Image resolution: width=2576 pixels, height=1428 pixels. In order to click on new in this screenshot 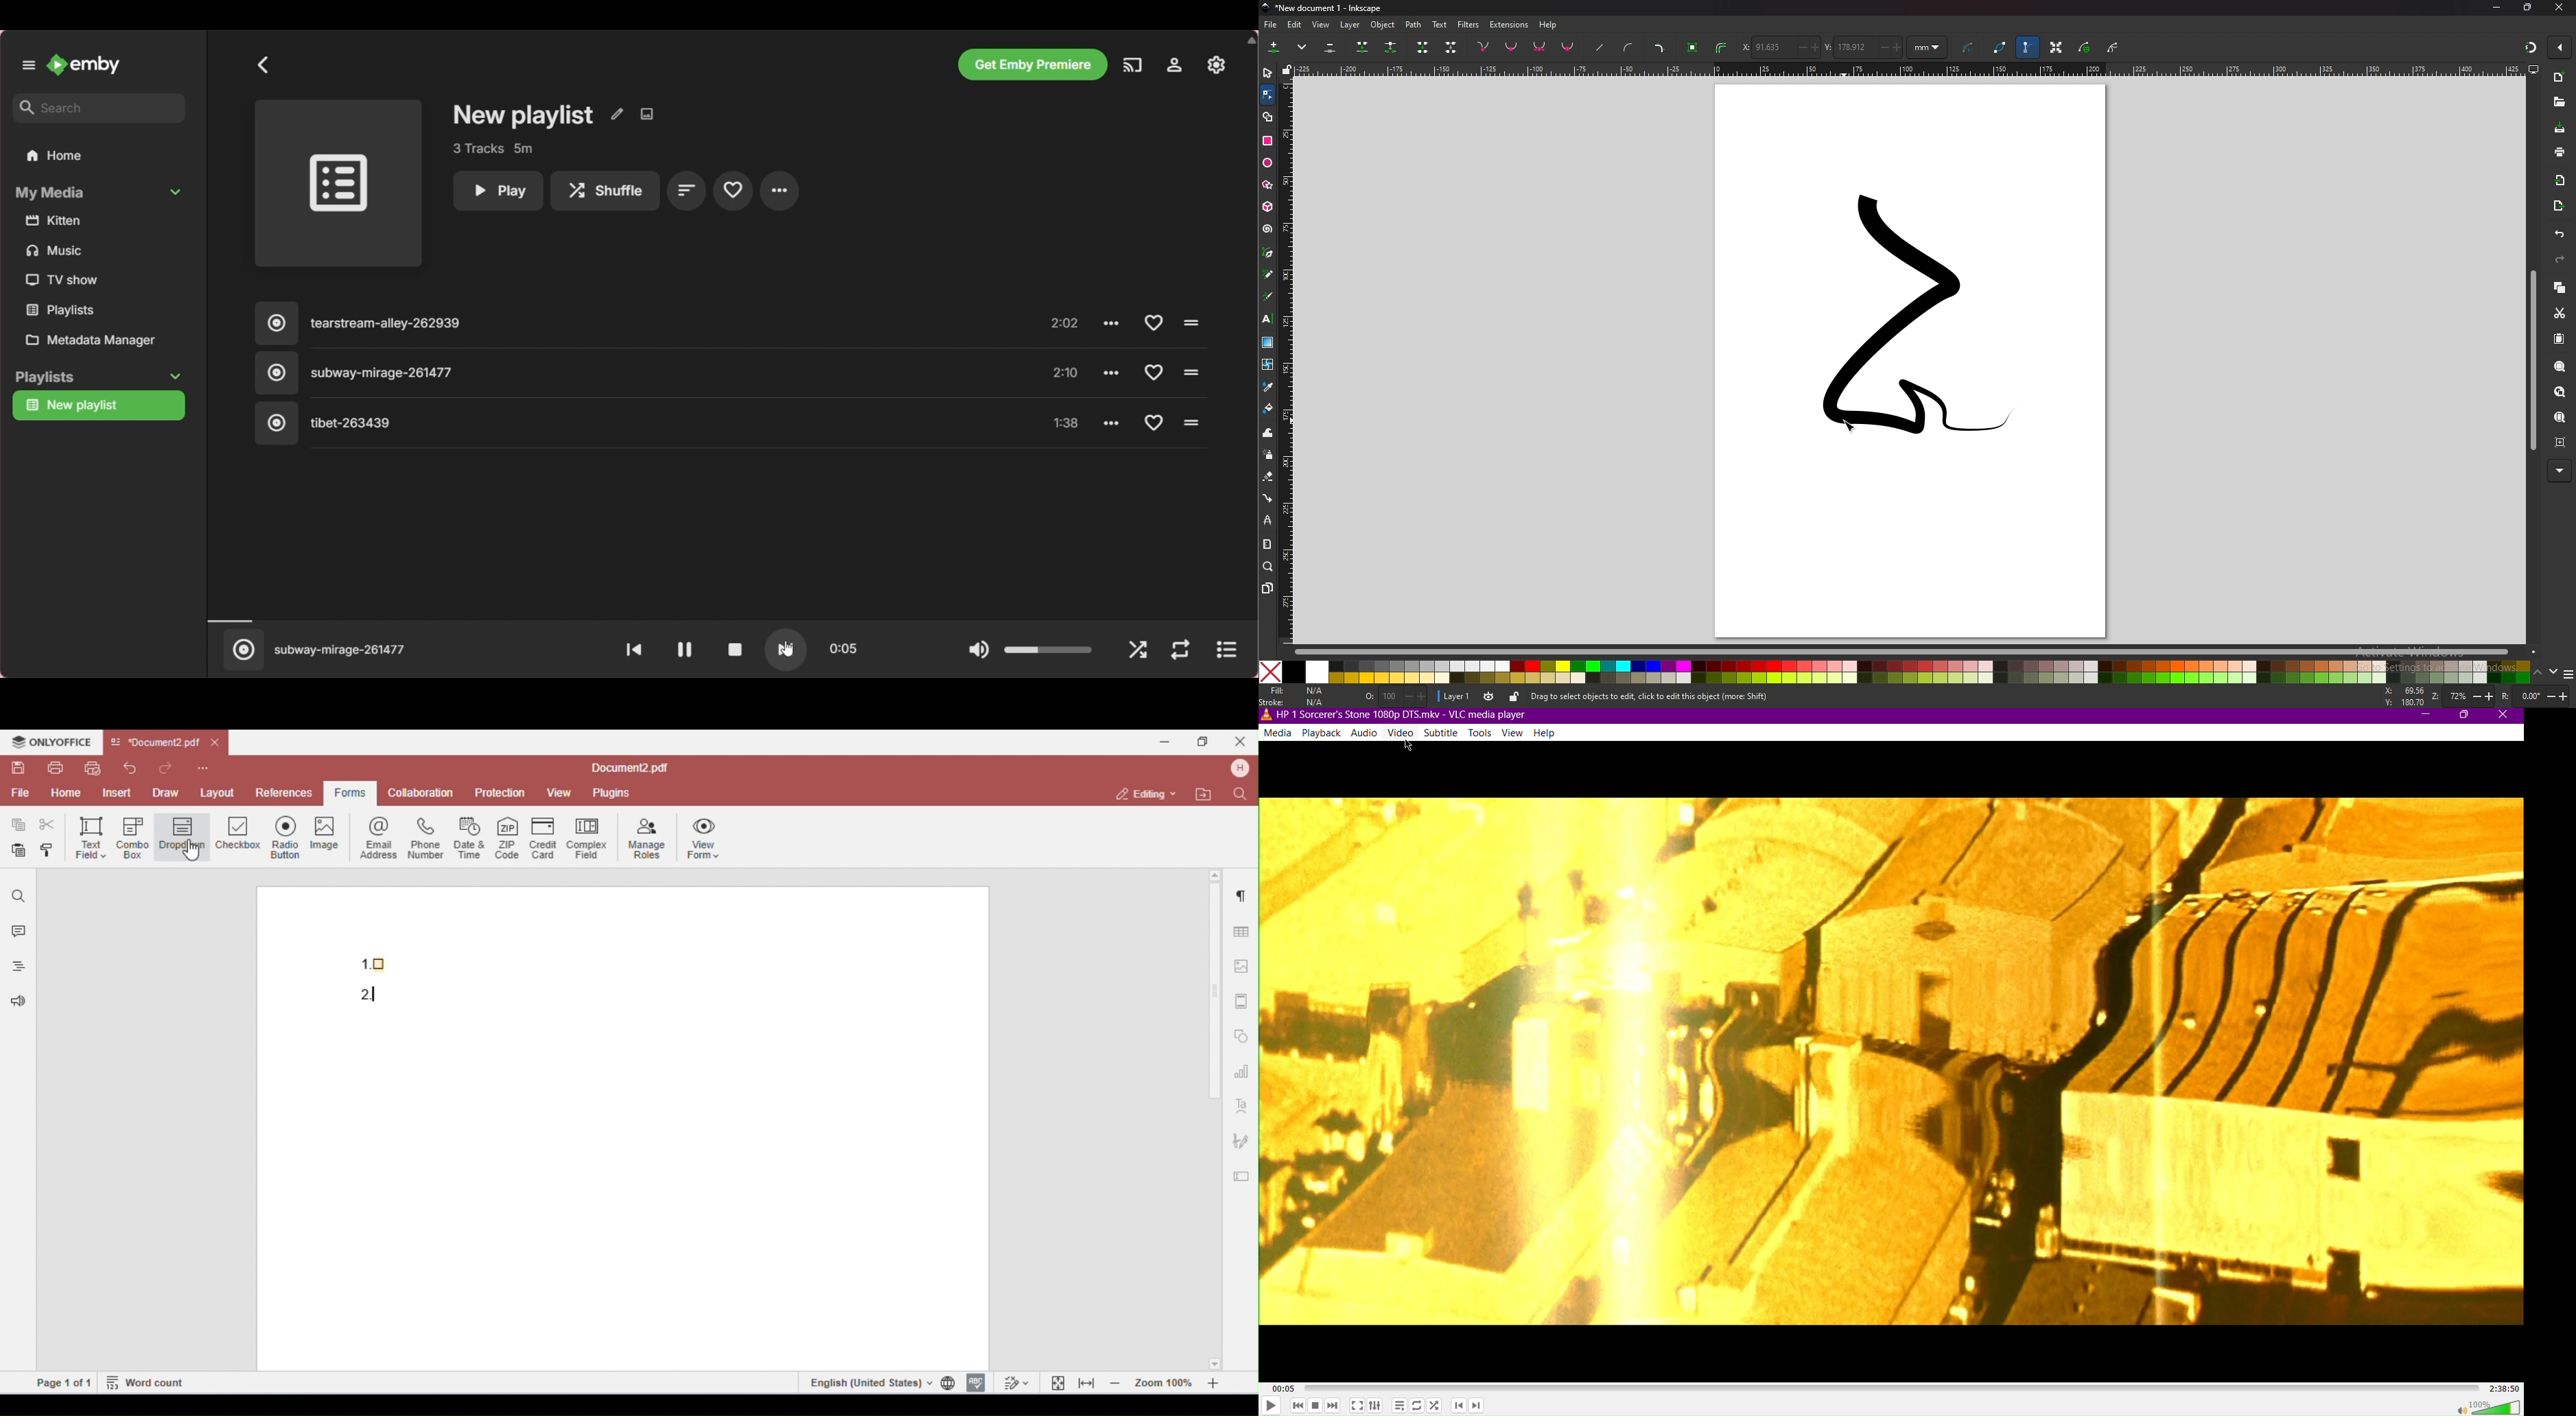, I will do `click(2560, 78)`.